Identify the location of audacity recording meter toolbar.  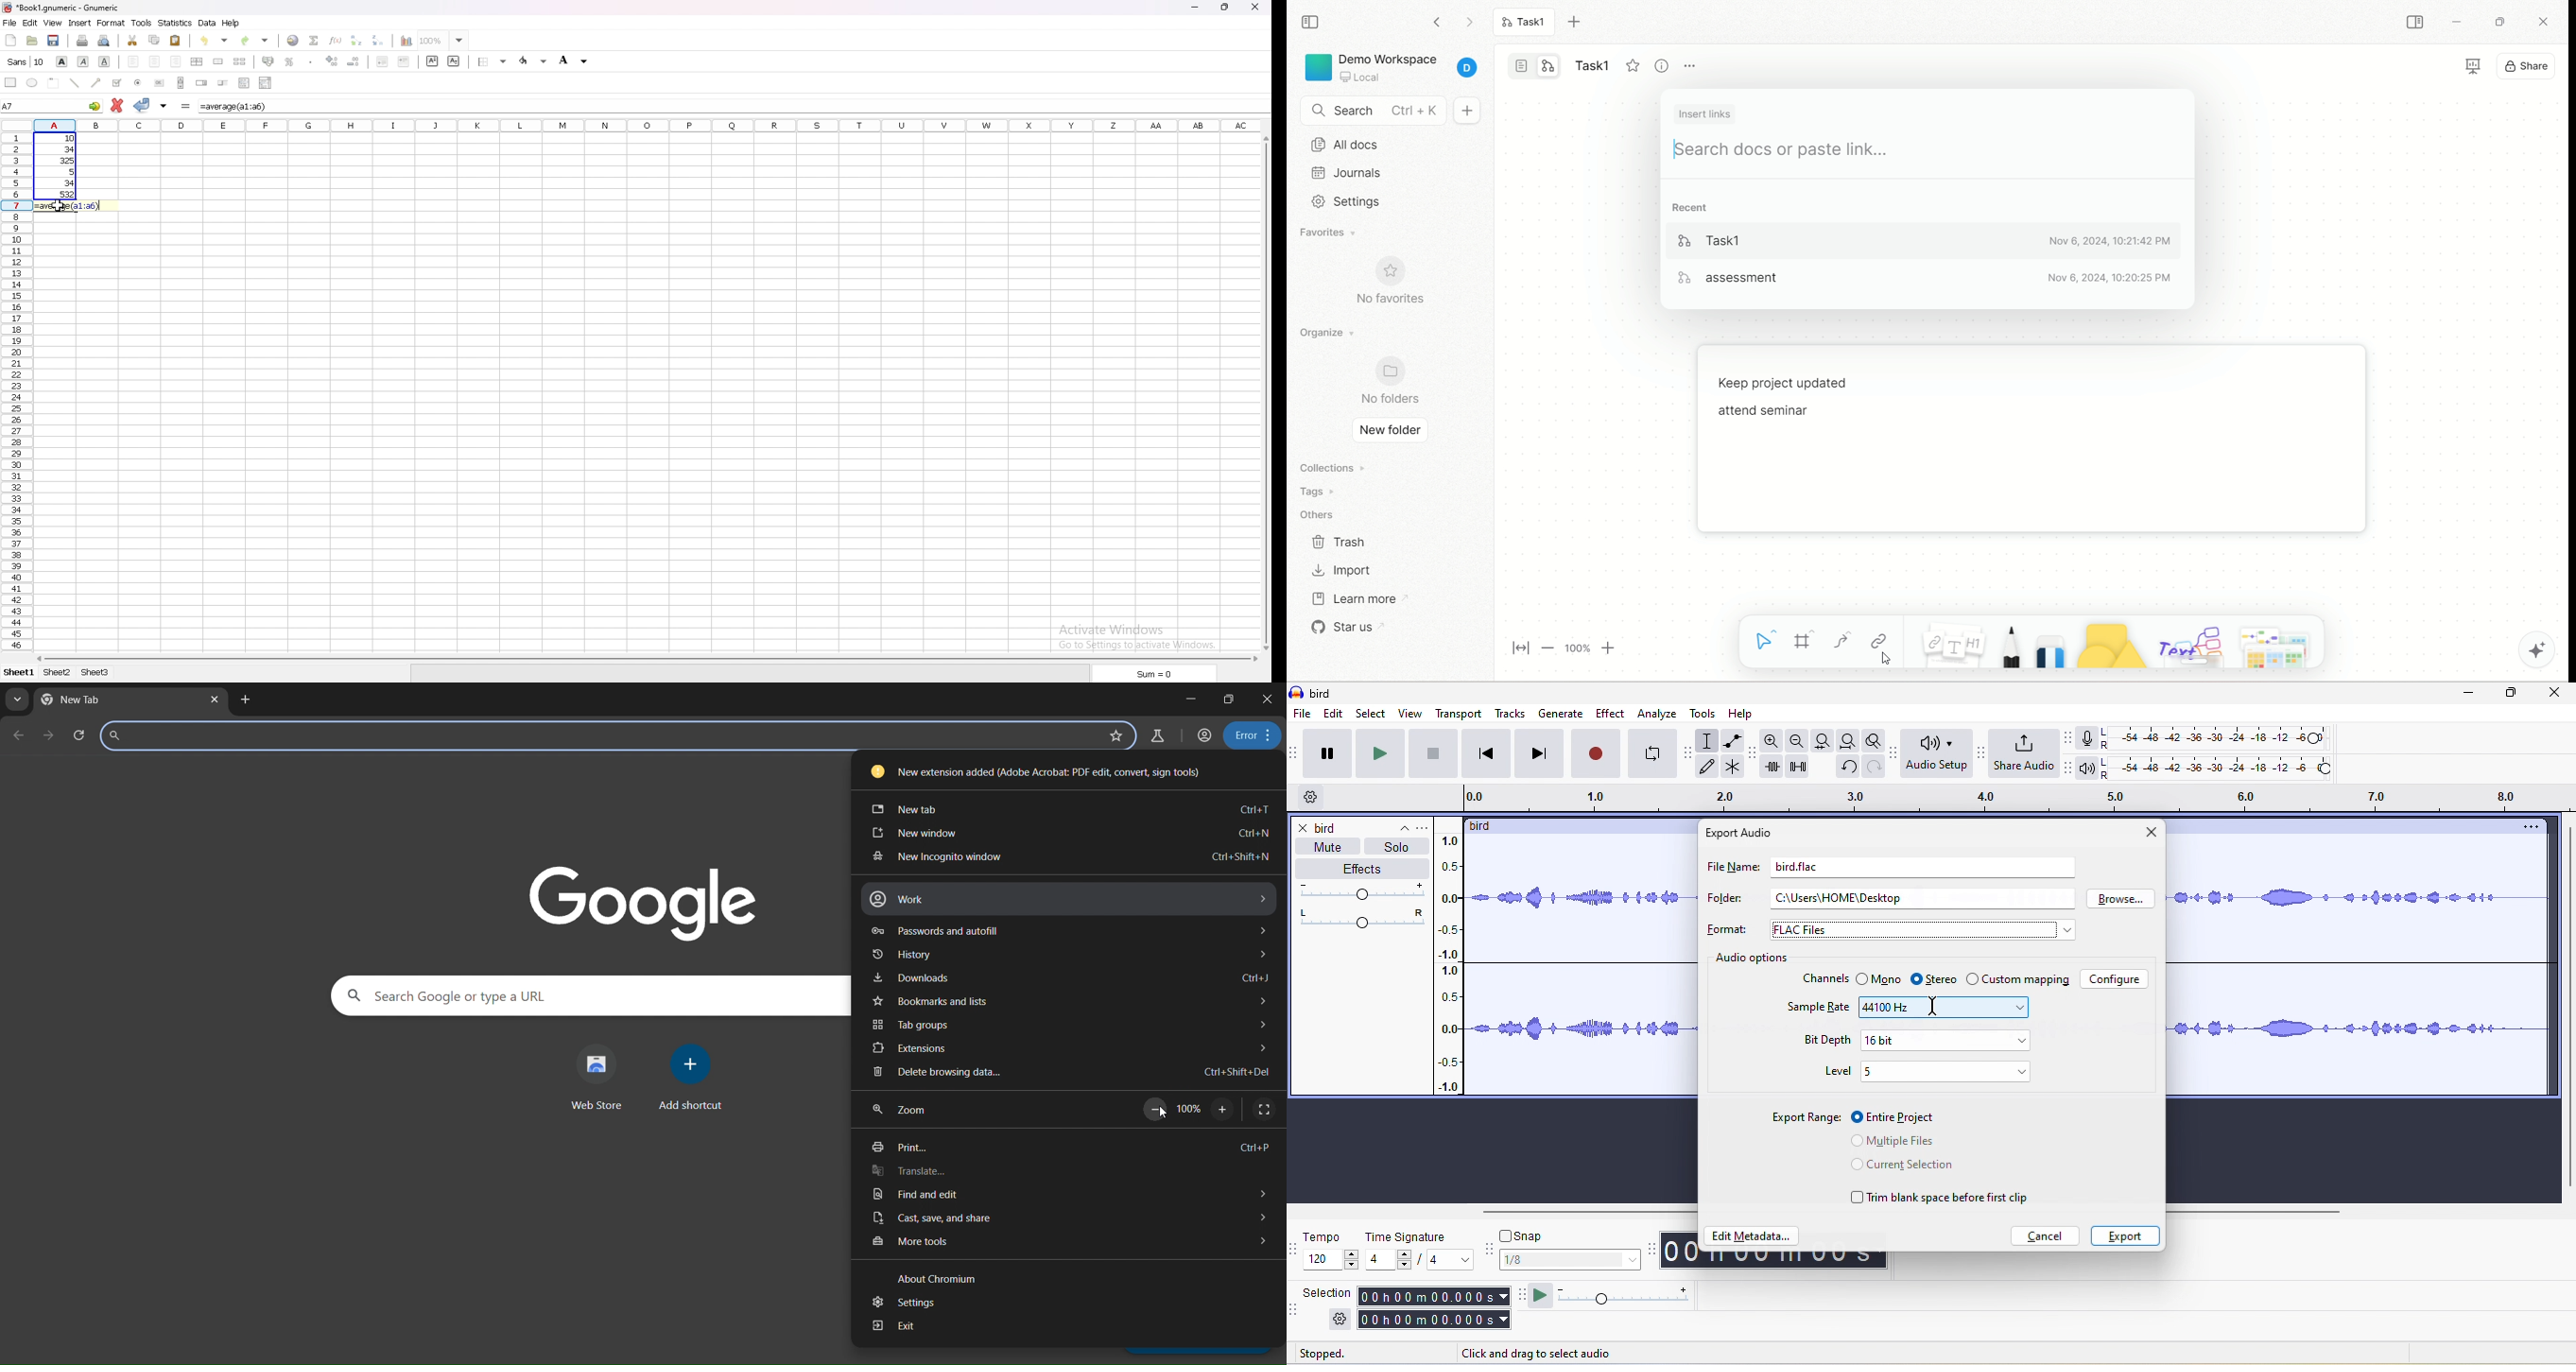
(2064, 737).